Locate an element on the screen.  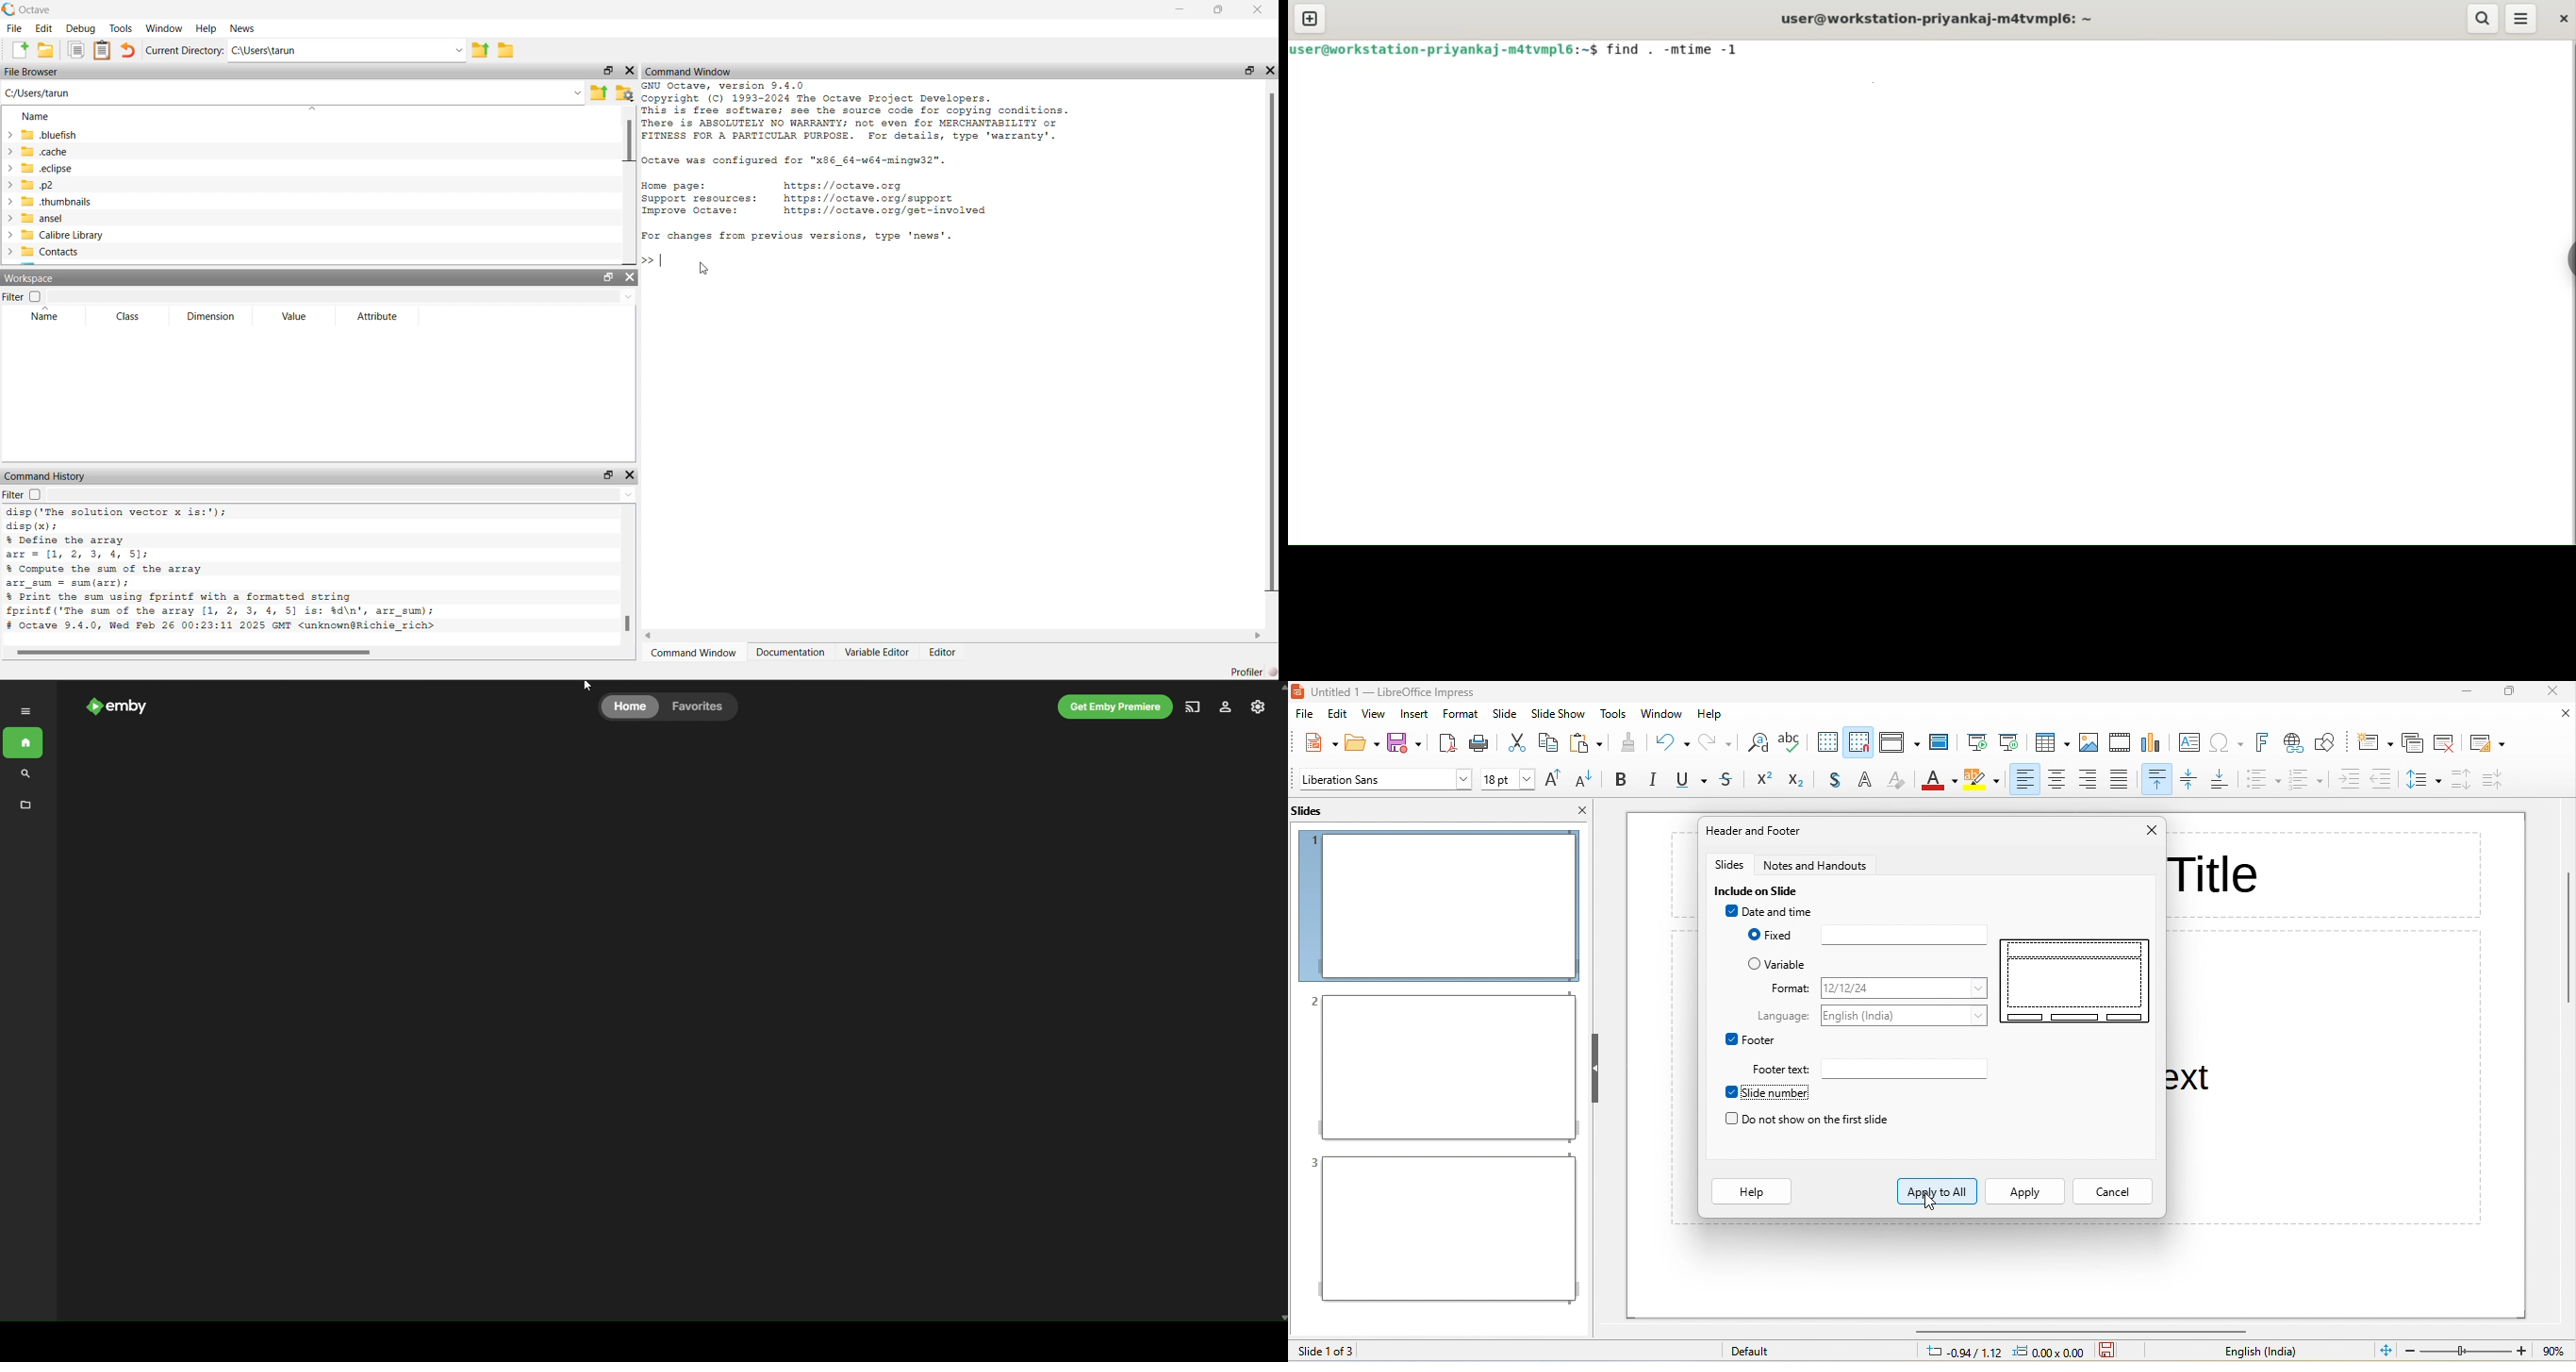
increase indent is located at coordinates (2349, 780).